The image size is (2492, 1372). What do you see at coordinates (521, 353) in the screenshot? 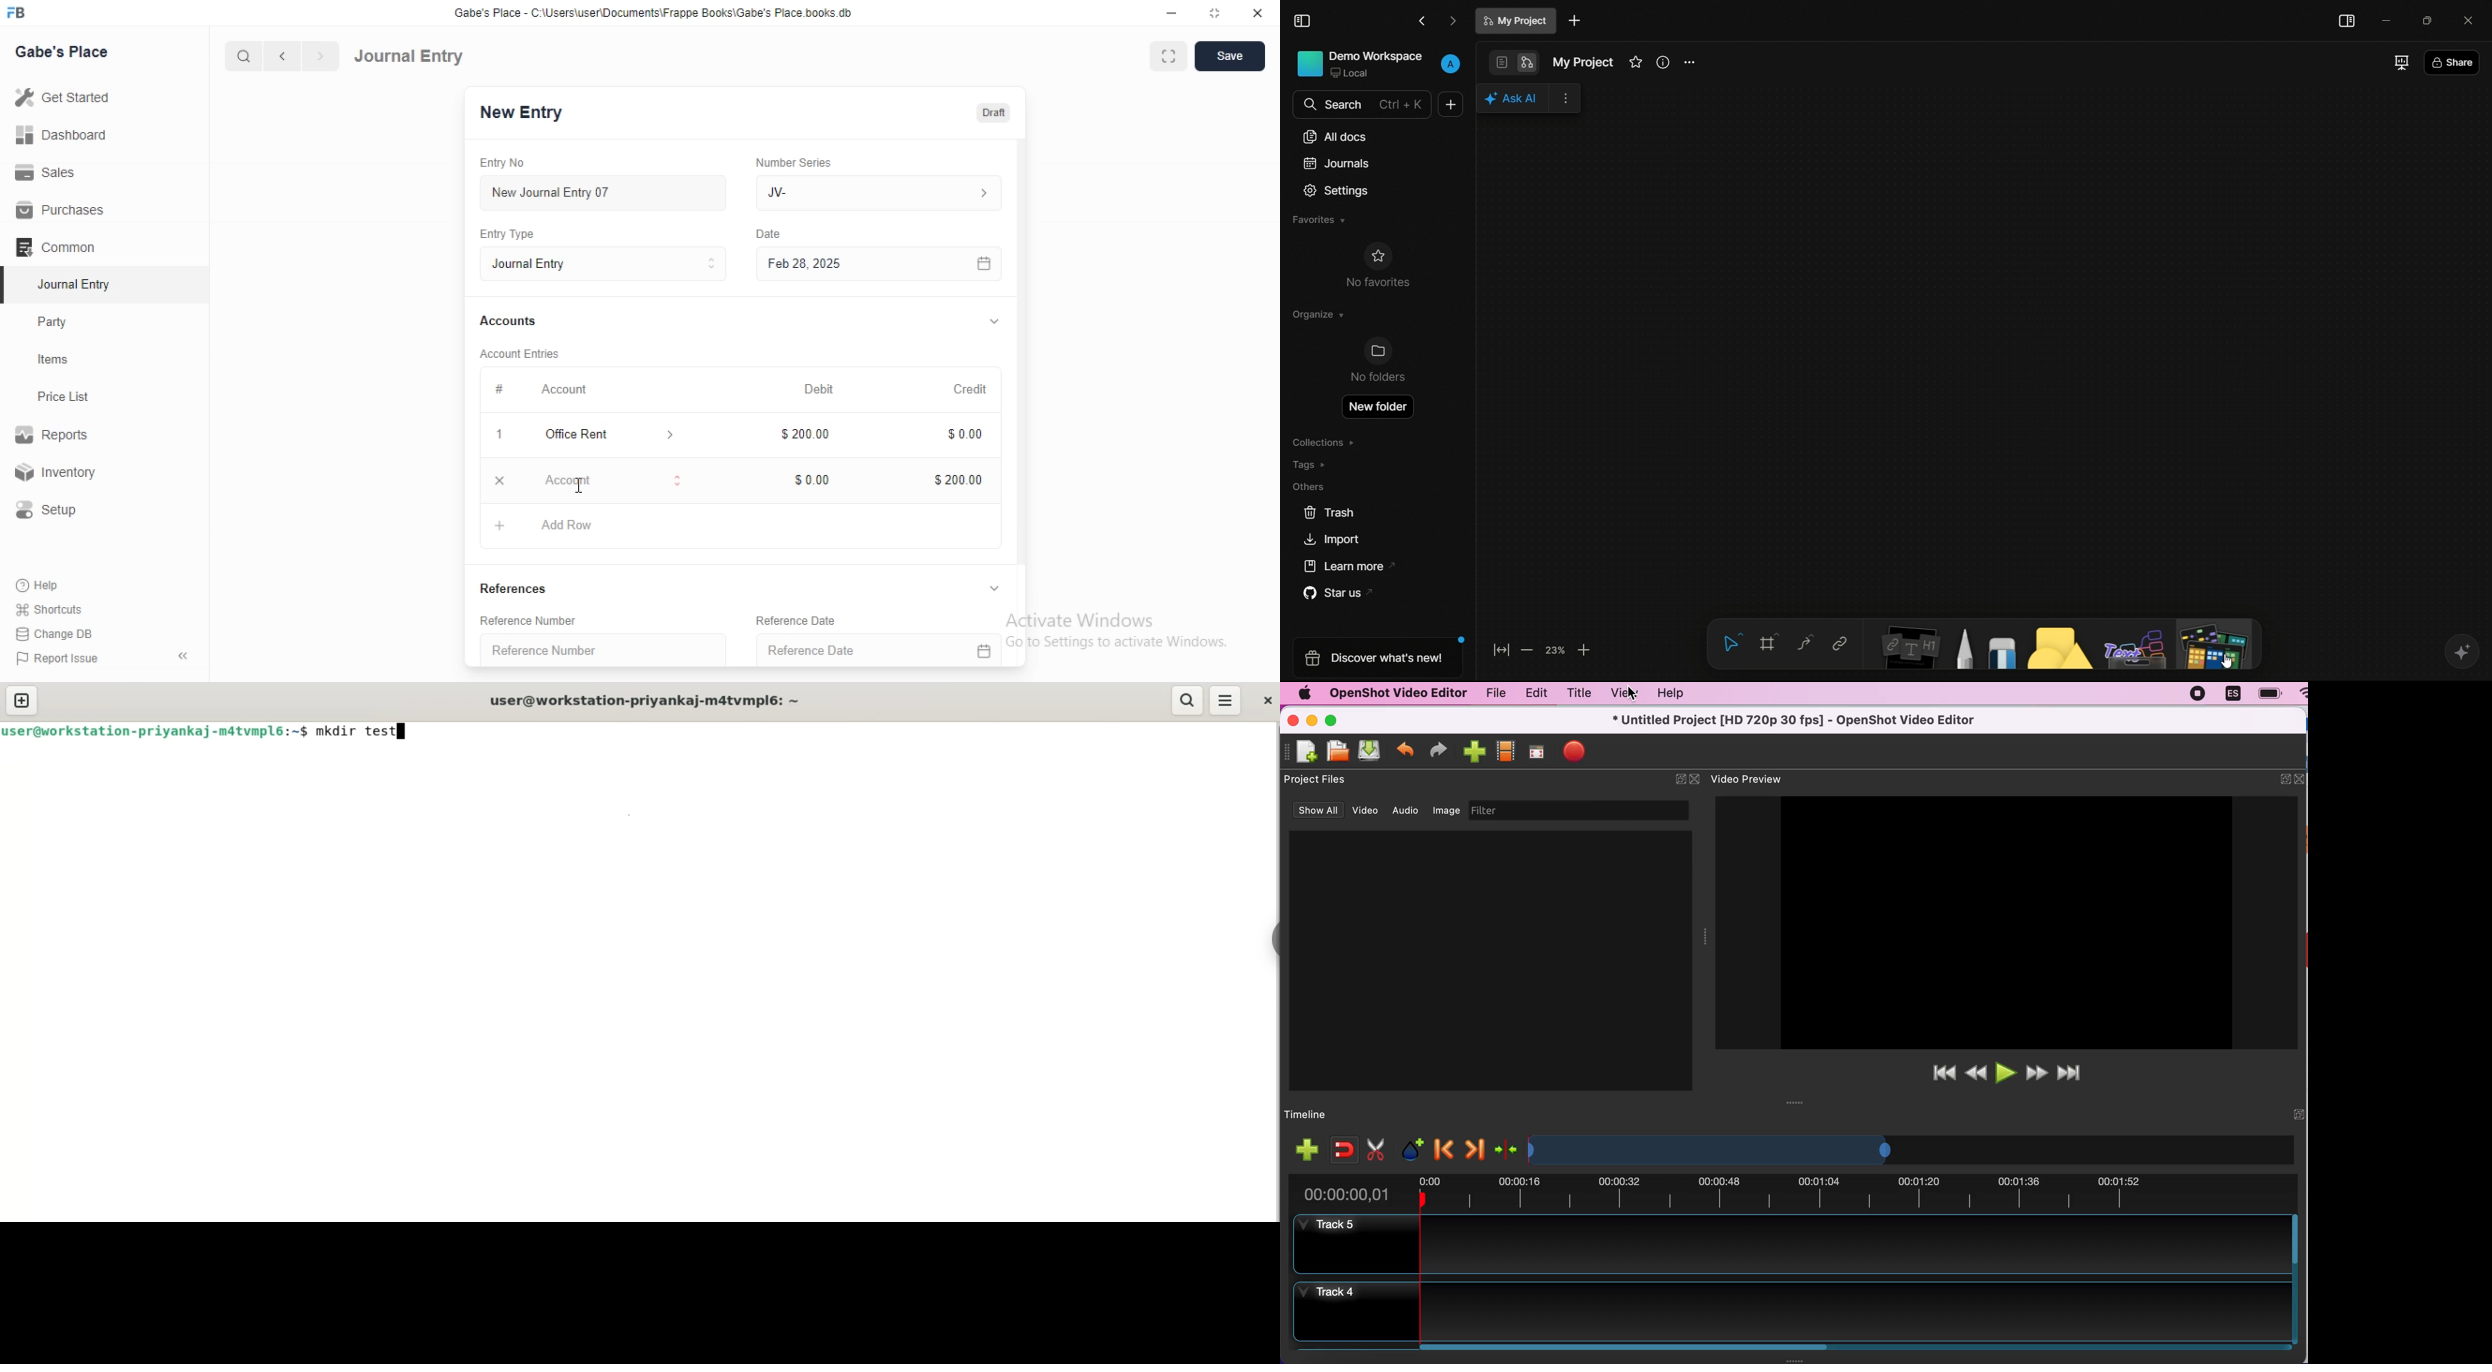
I see `‘Account Entries` at bounding box center [521, 353].